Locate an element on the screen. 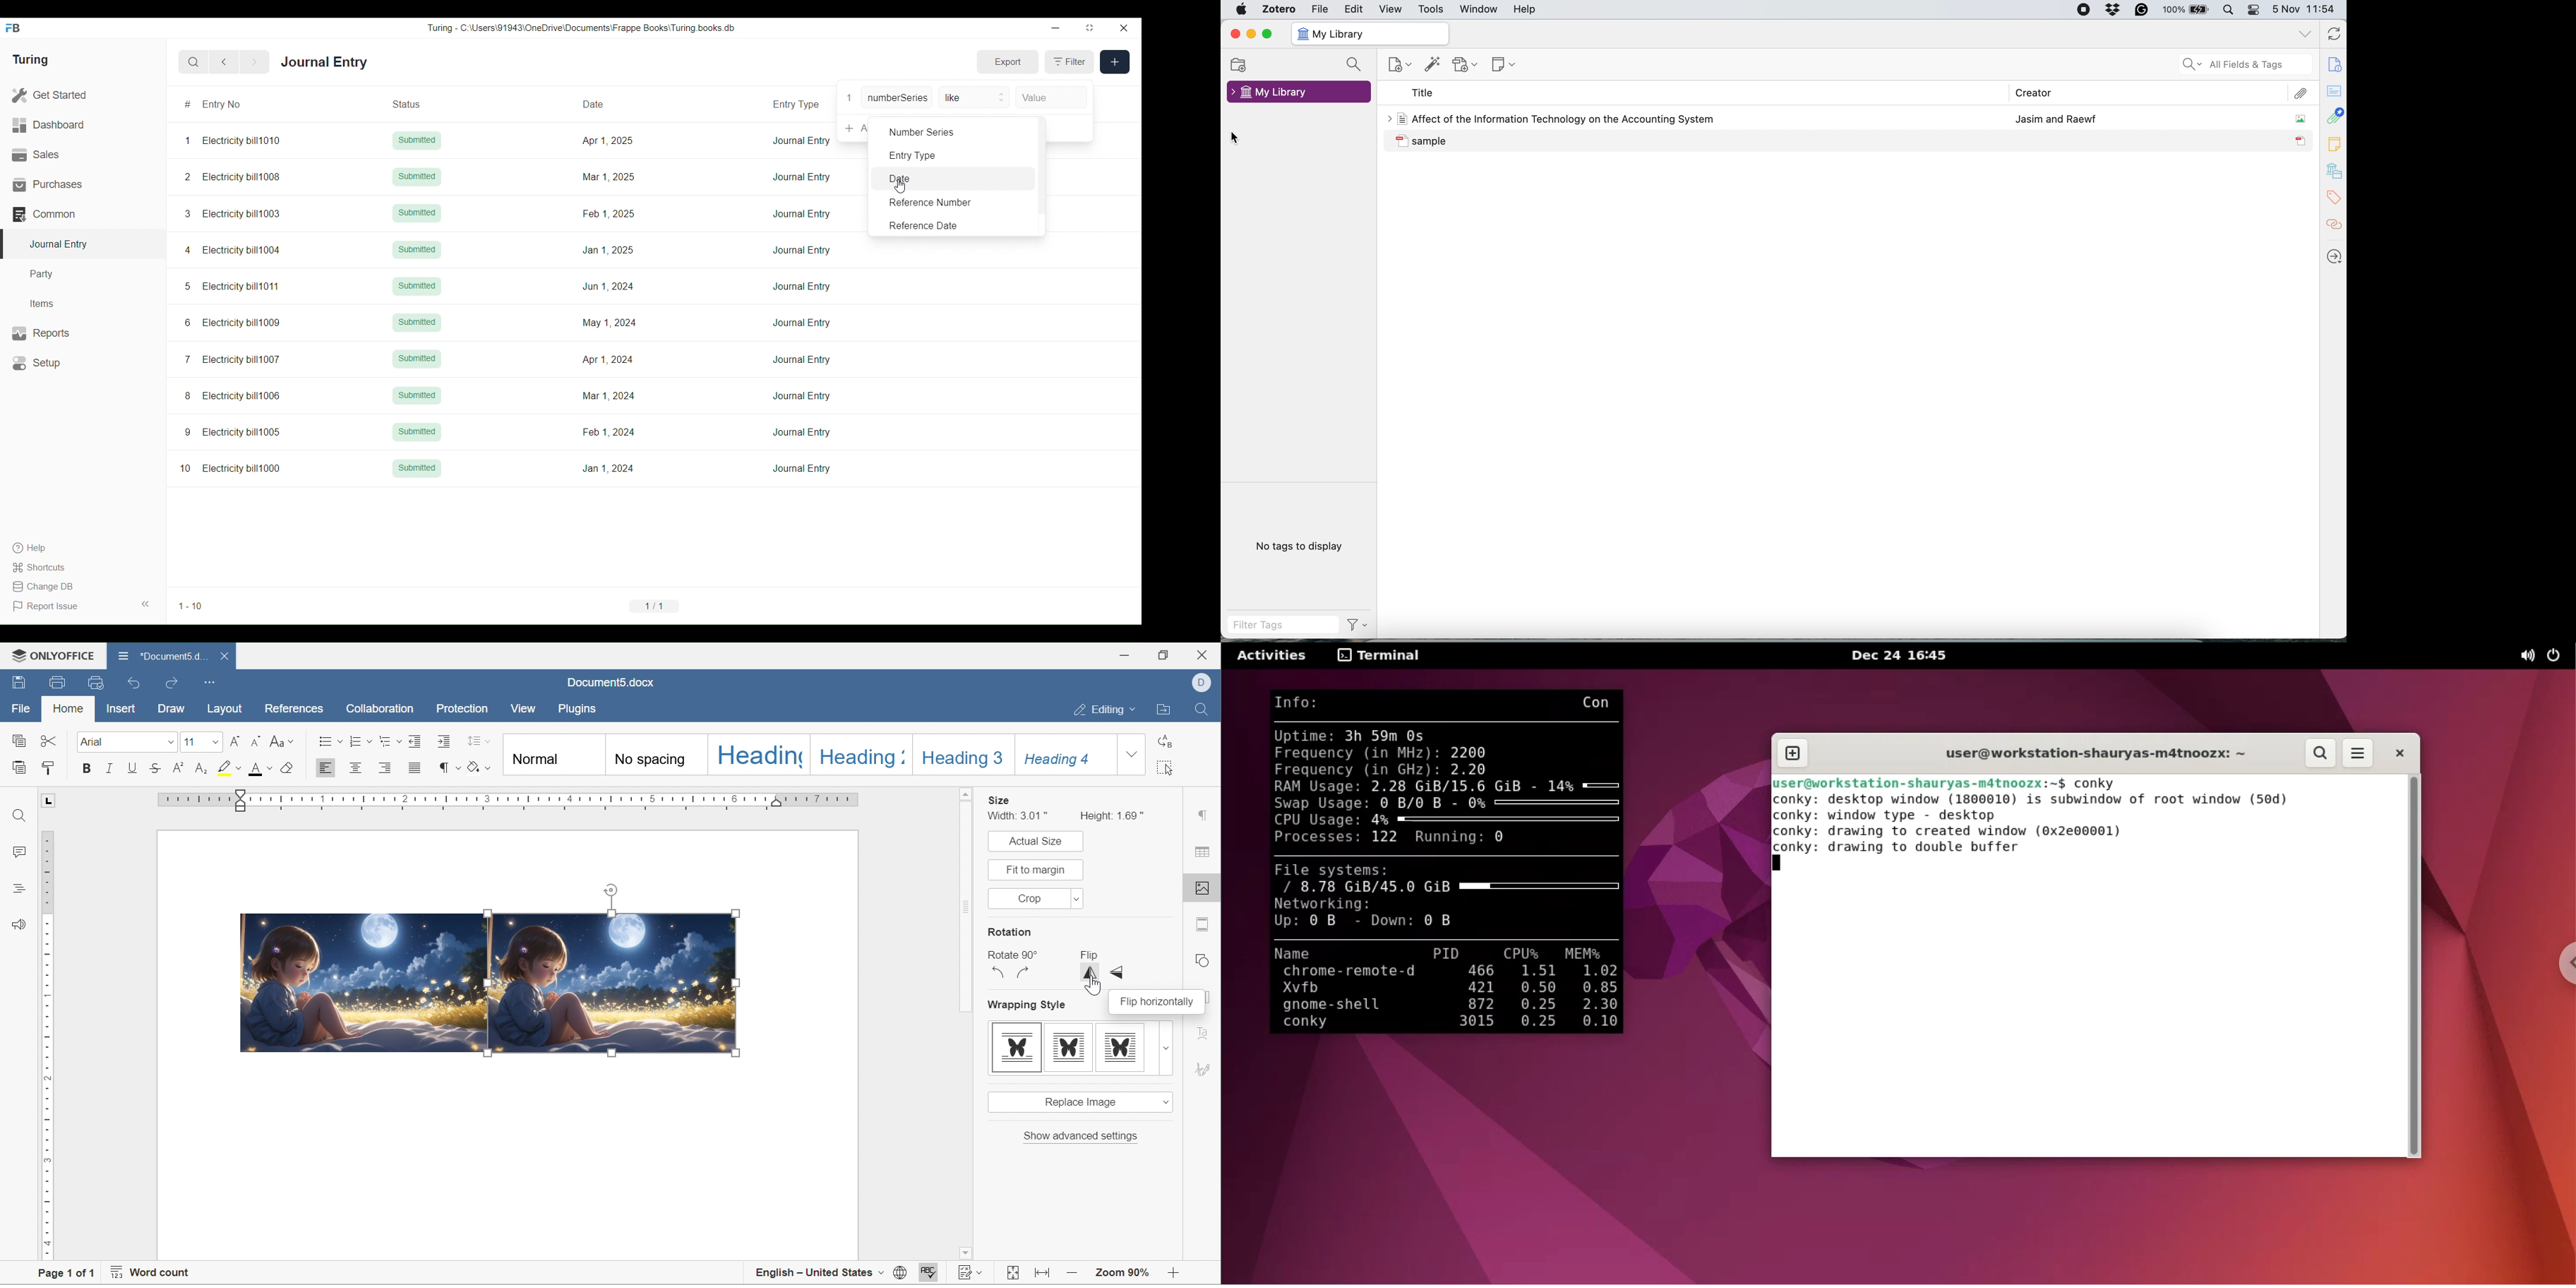 This screenshot has width=2576, height=1288. 9 Electricity bill1005 is located at coordinates (233, 432).